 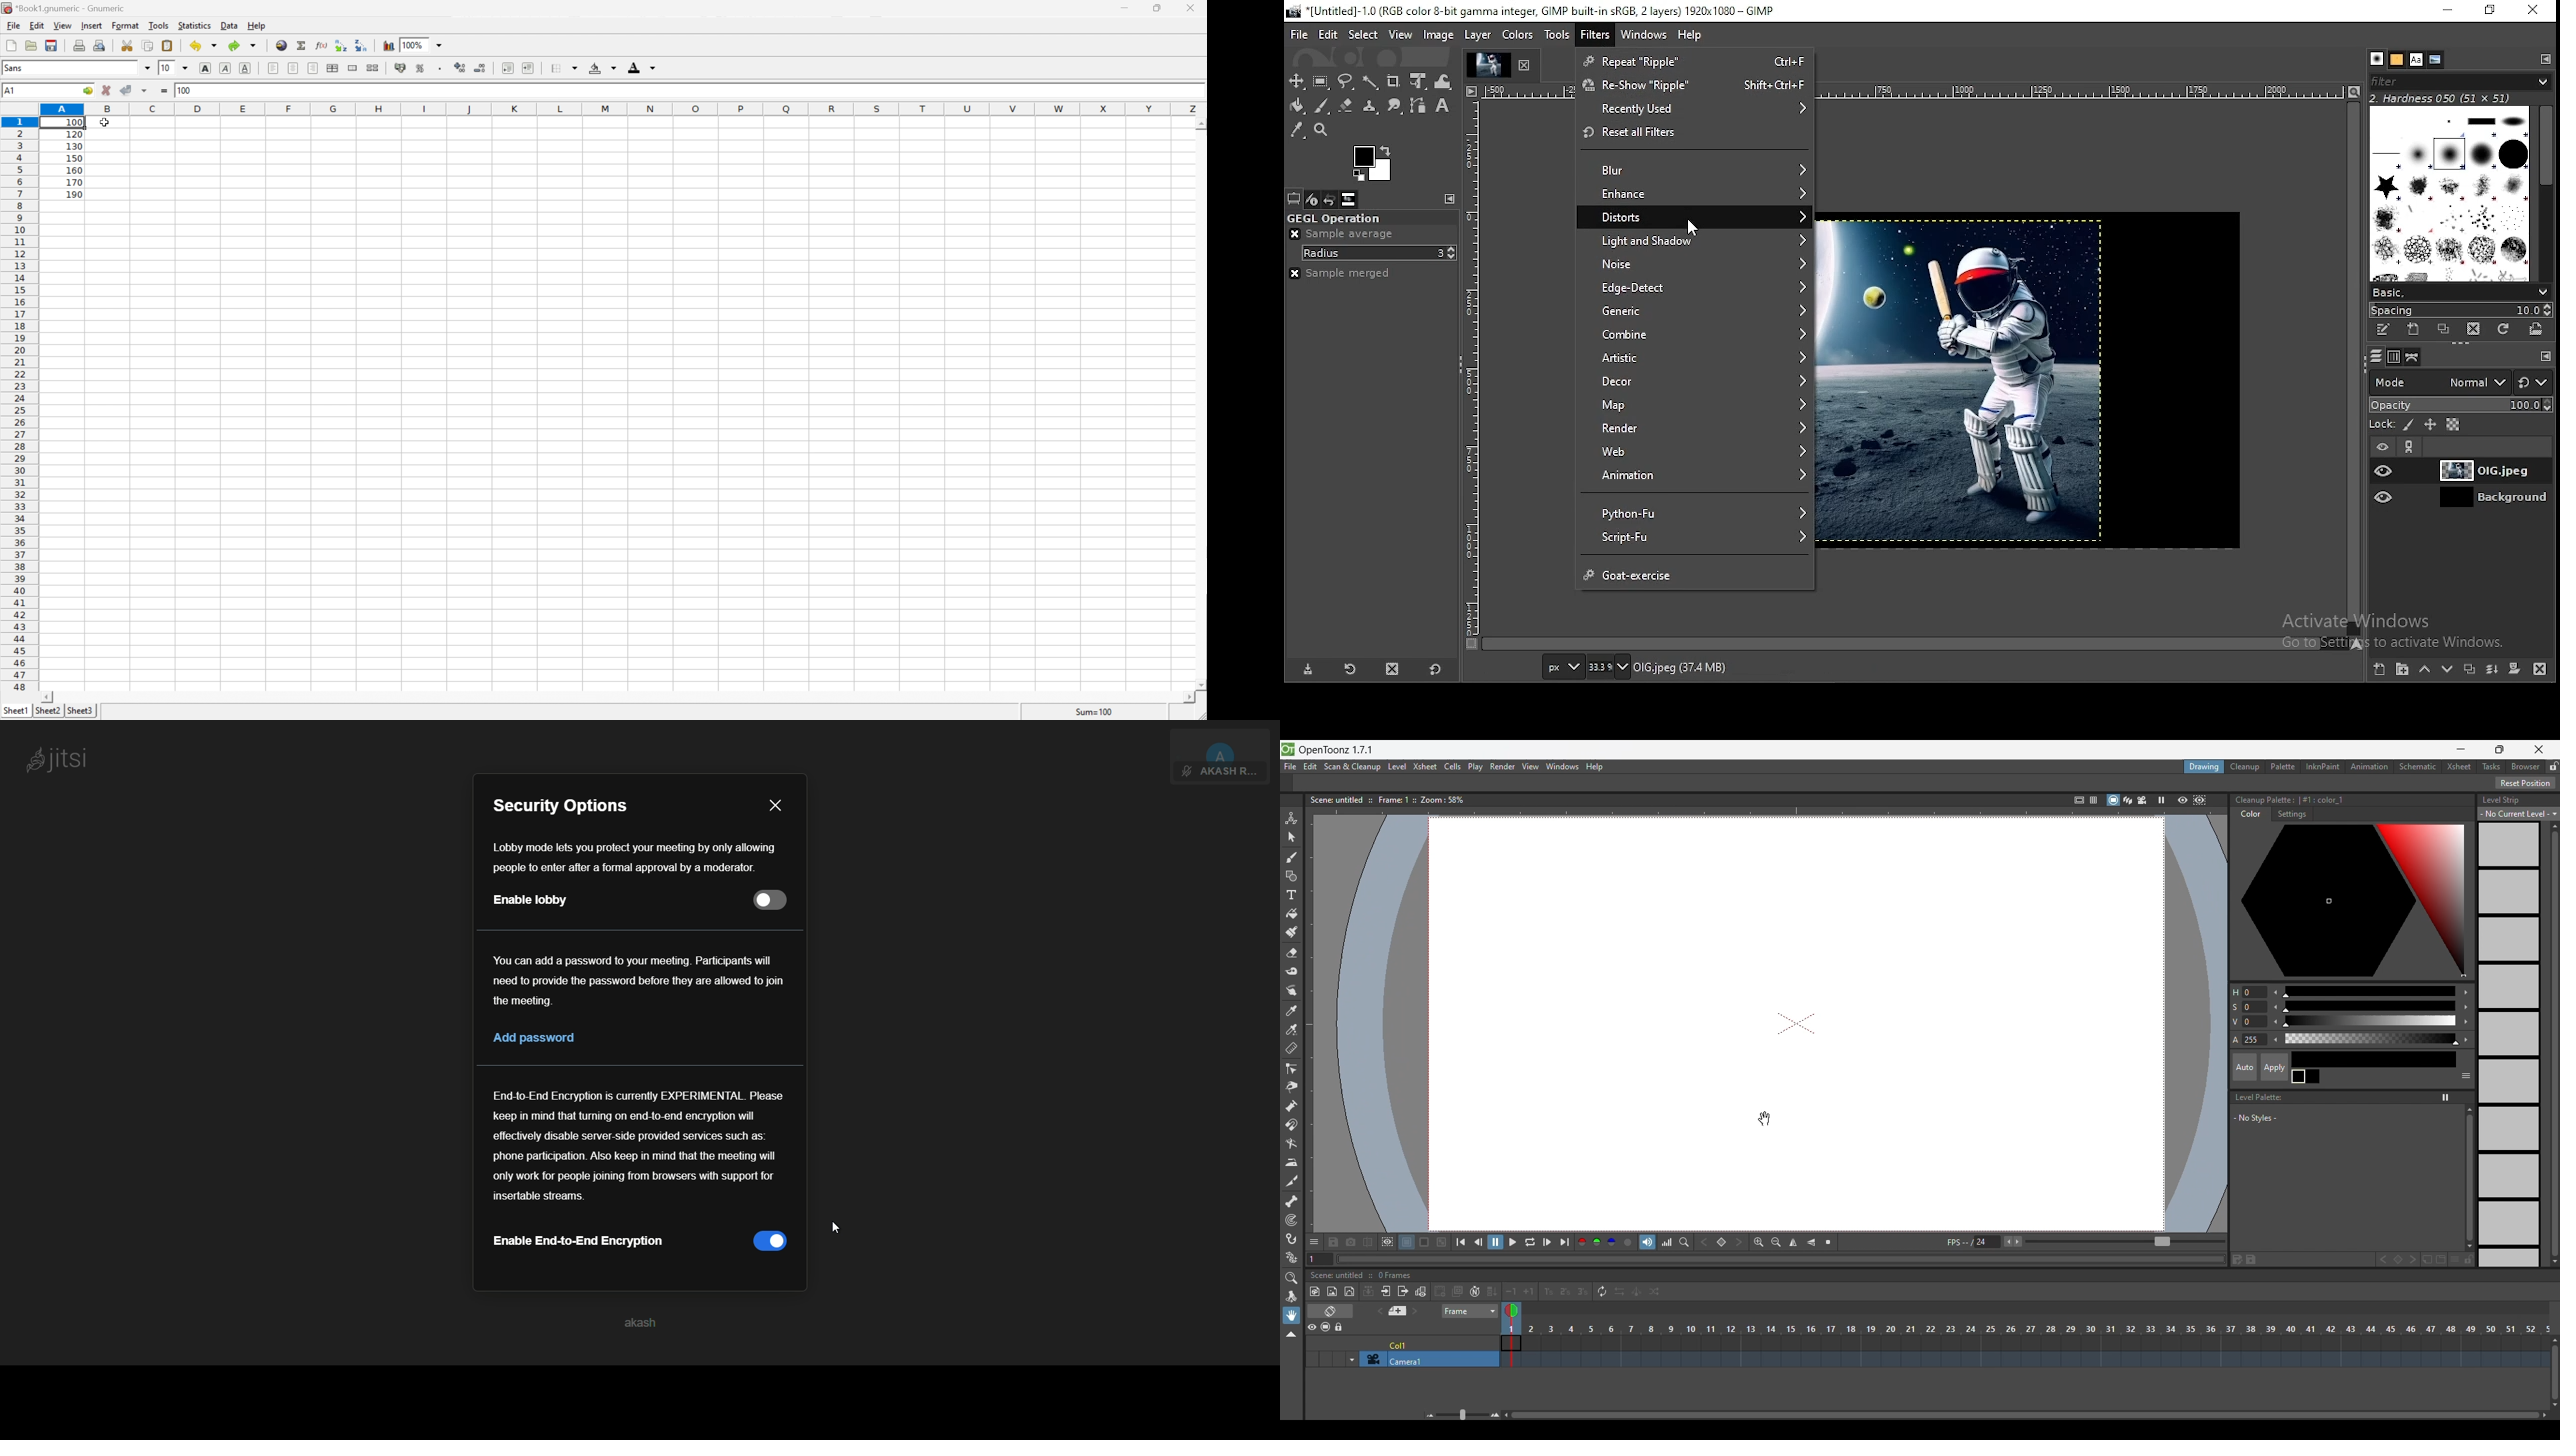 I want to click on New page, so click(x=2428, y=1259).